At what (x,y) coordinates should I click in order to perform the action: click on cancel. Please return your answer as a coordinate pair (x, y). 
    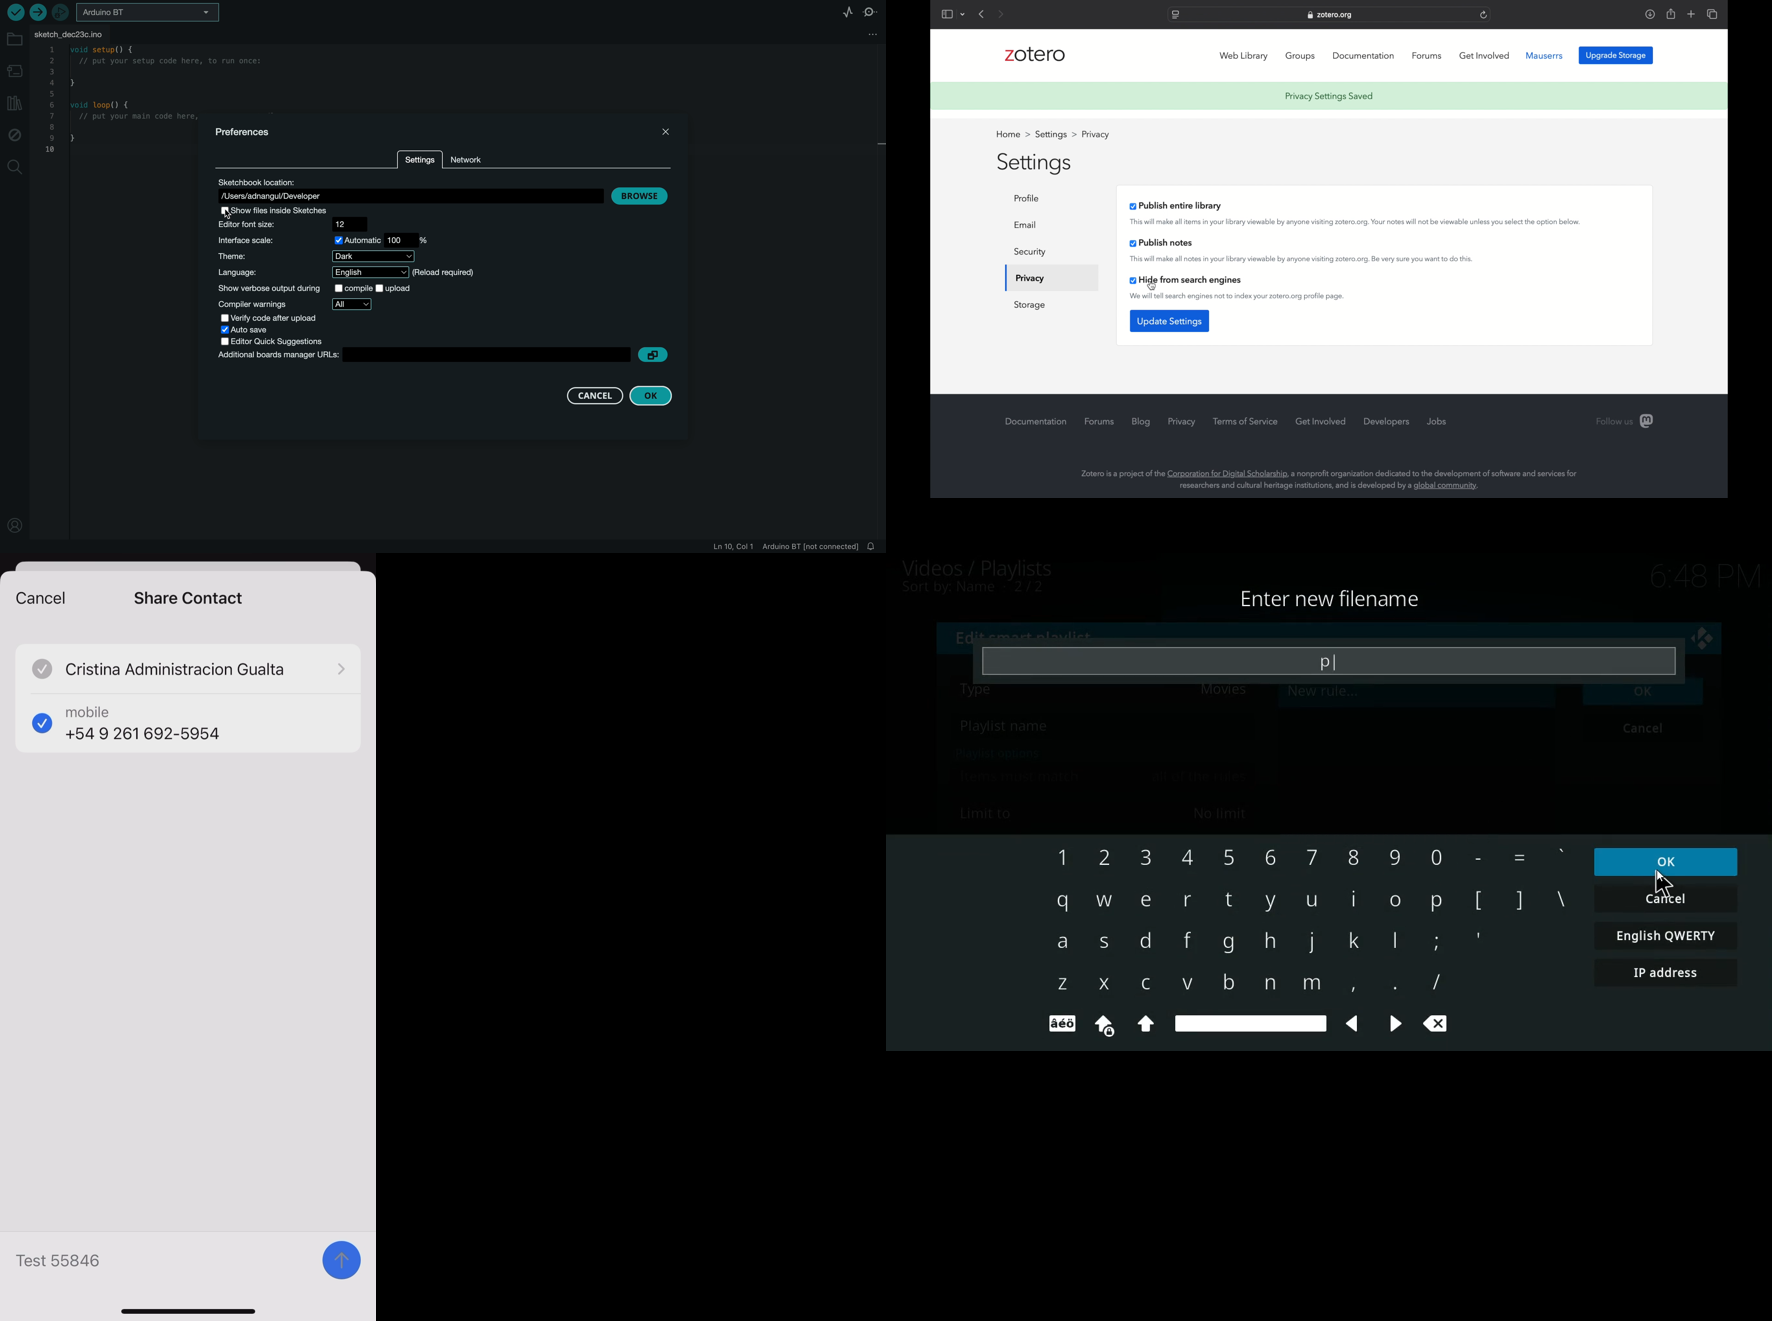
    Looking at the image, I should click on (1646, 730).